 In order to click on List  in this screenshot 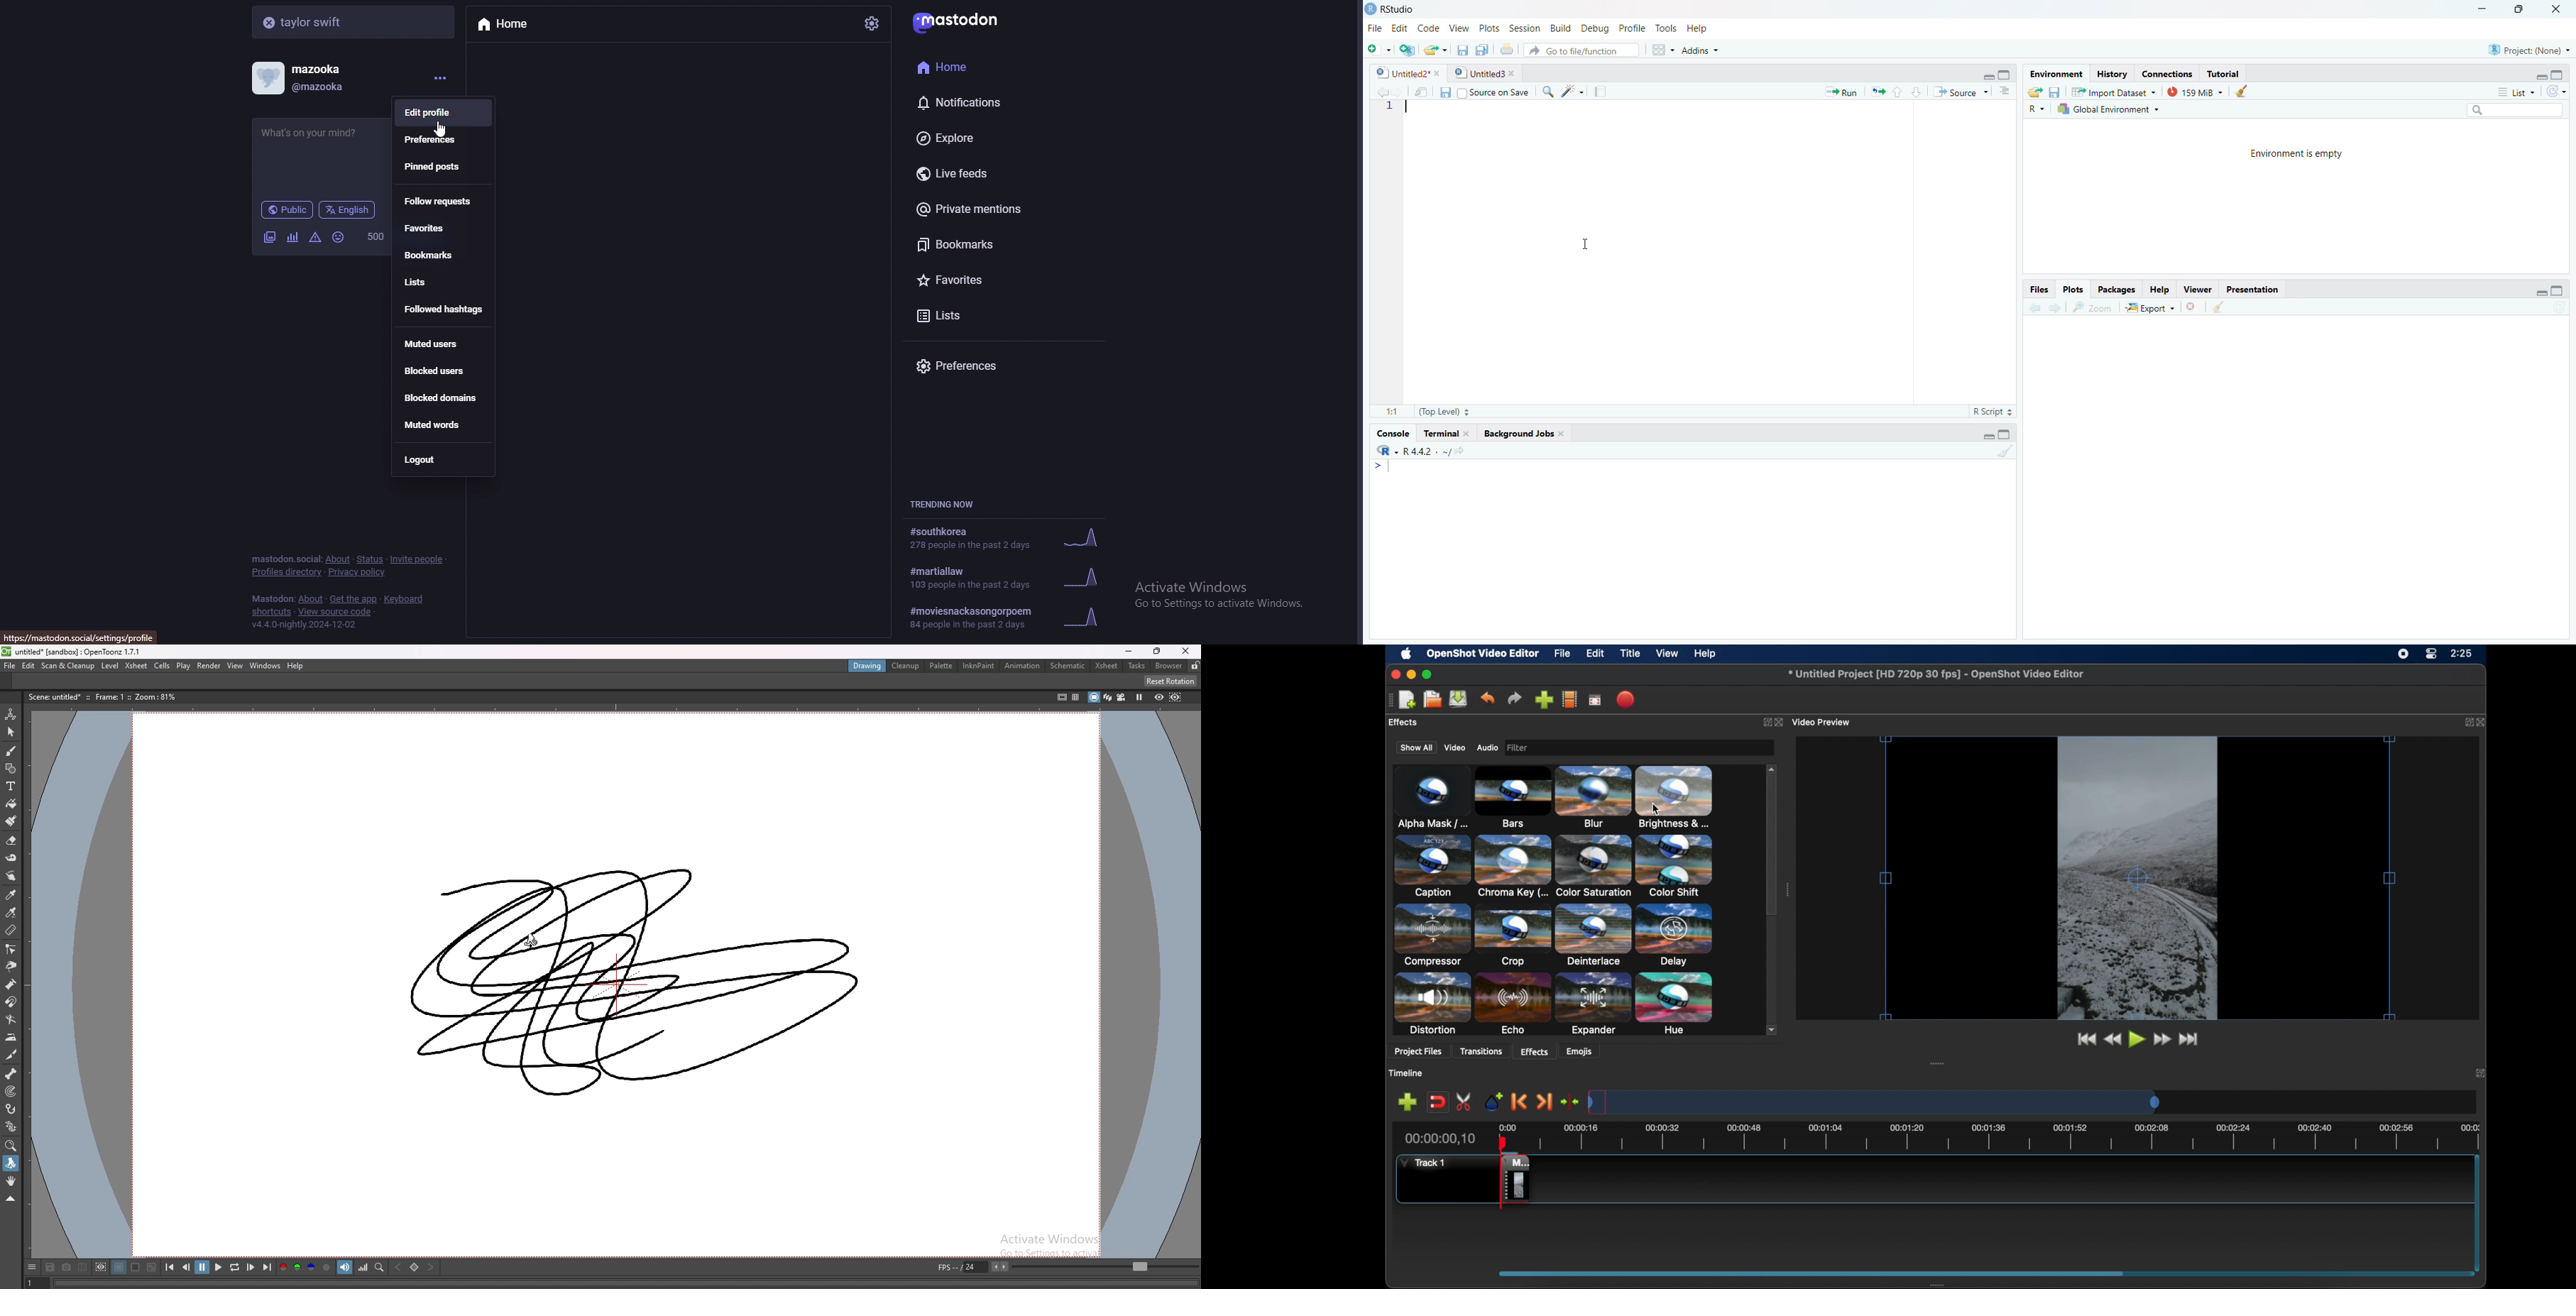, I will do `click(2516, 92)`.